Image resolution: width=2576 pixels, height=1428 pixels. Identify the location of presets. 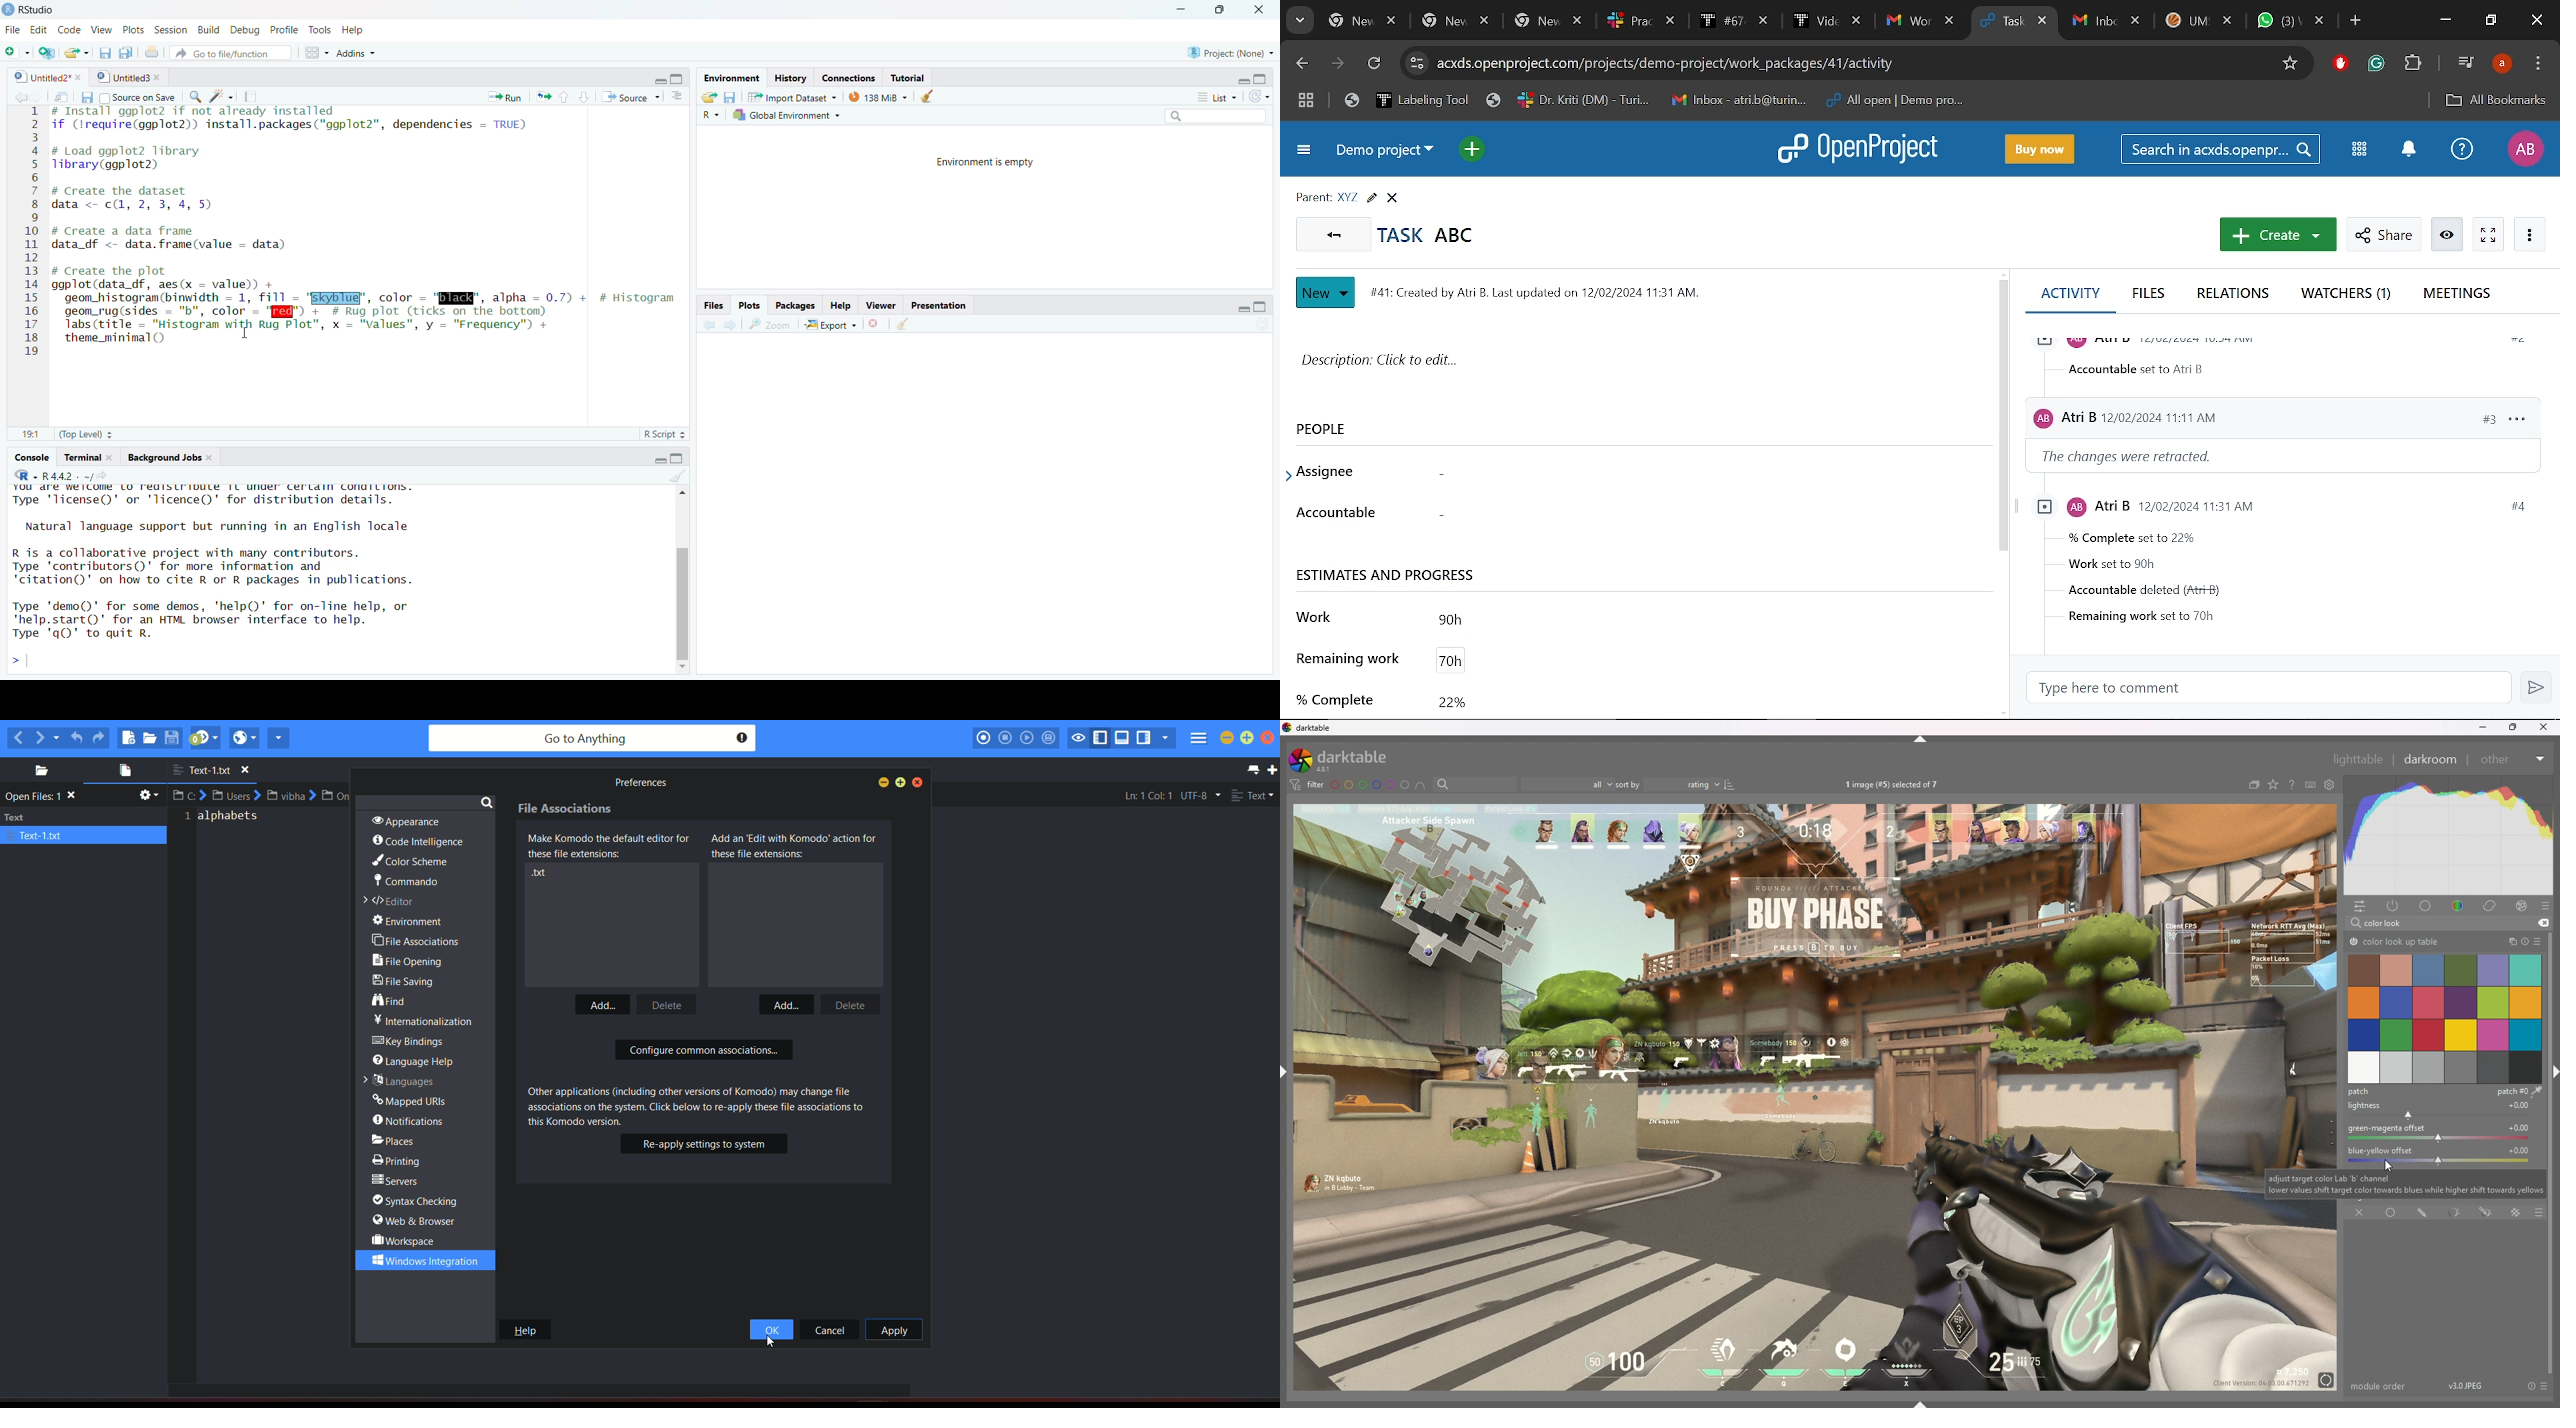
(2546, 906).